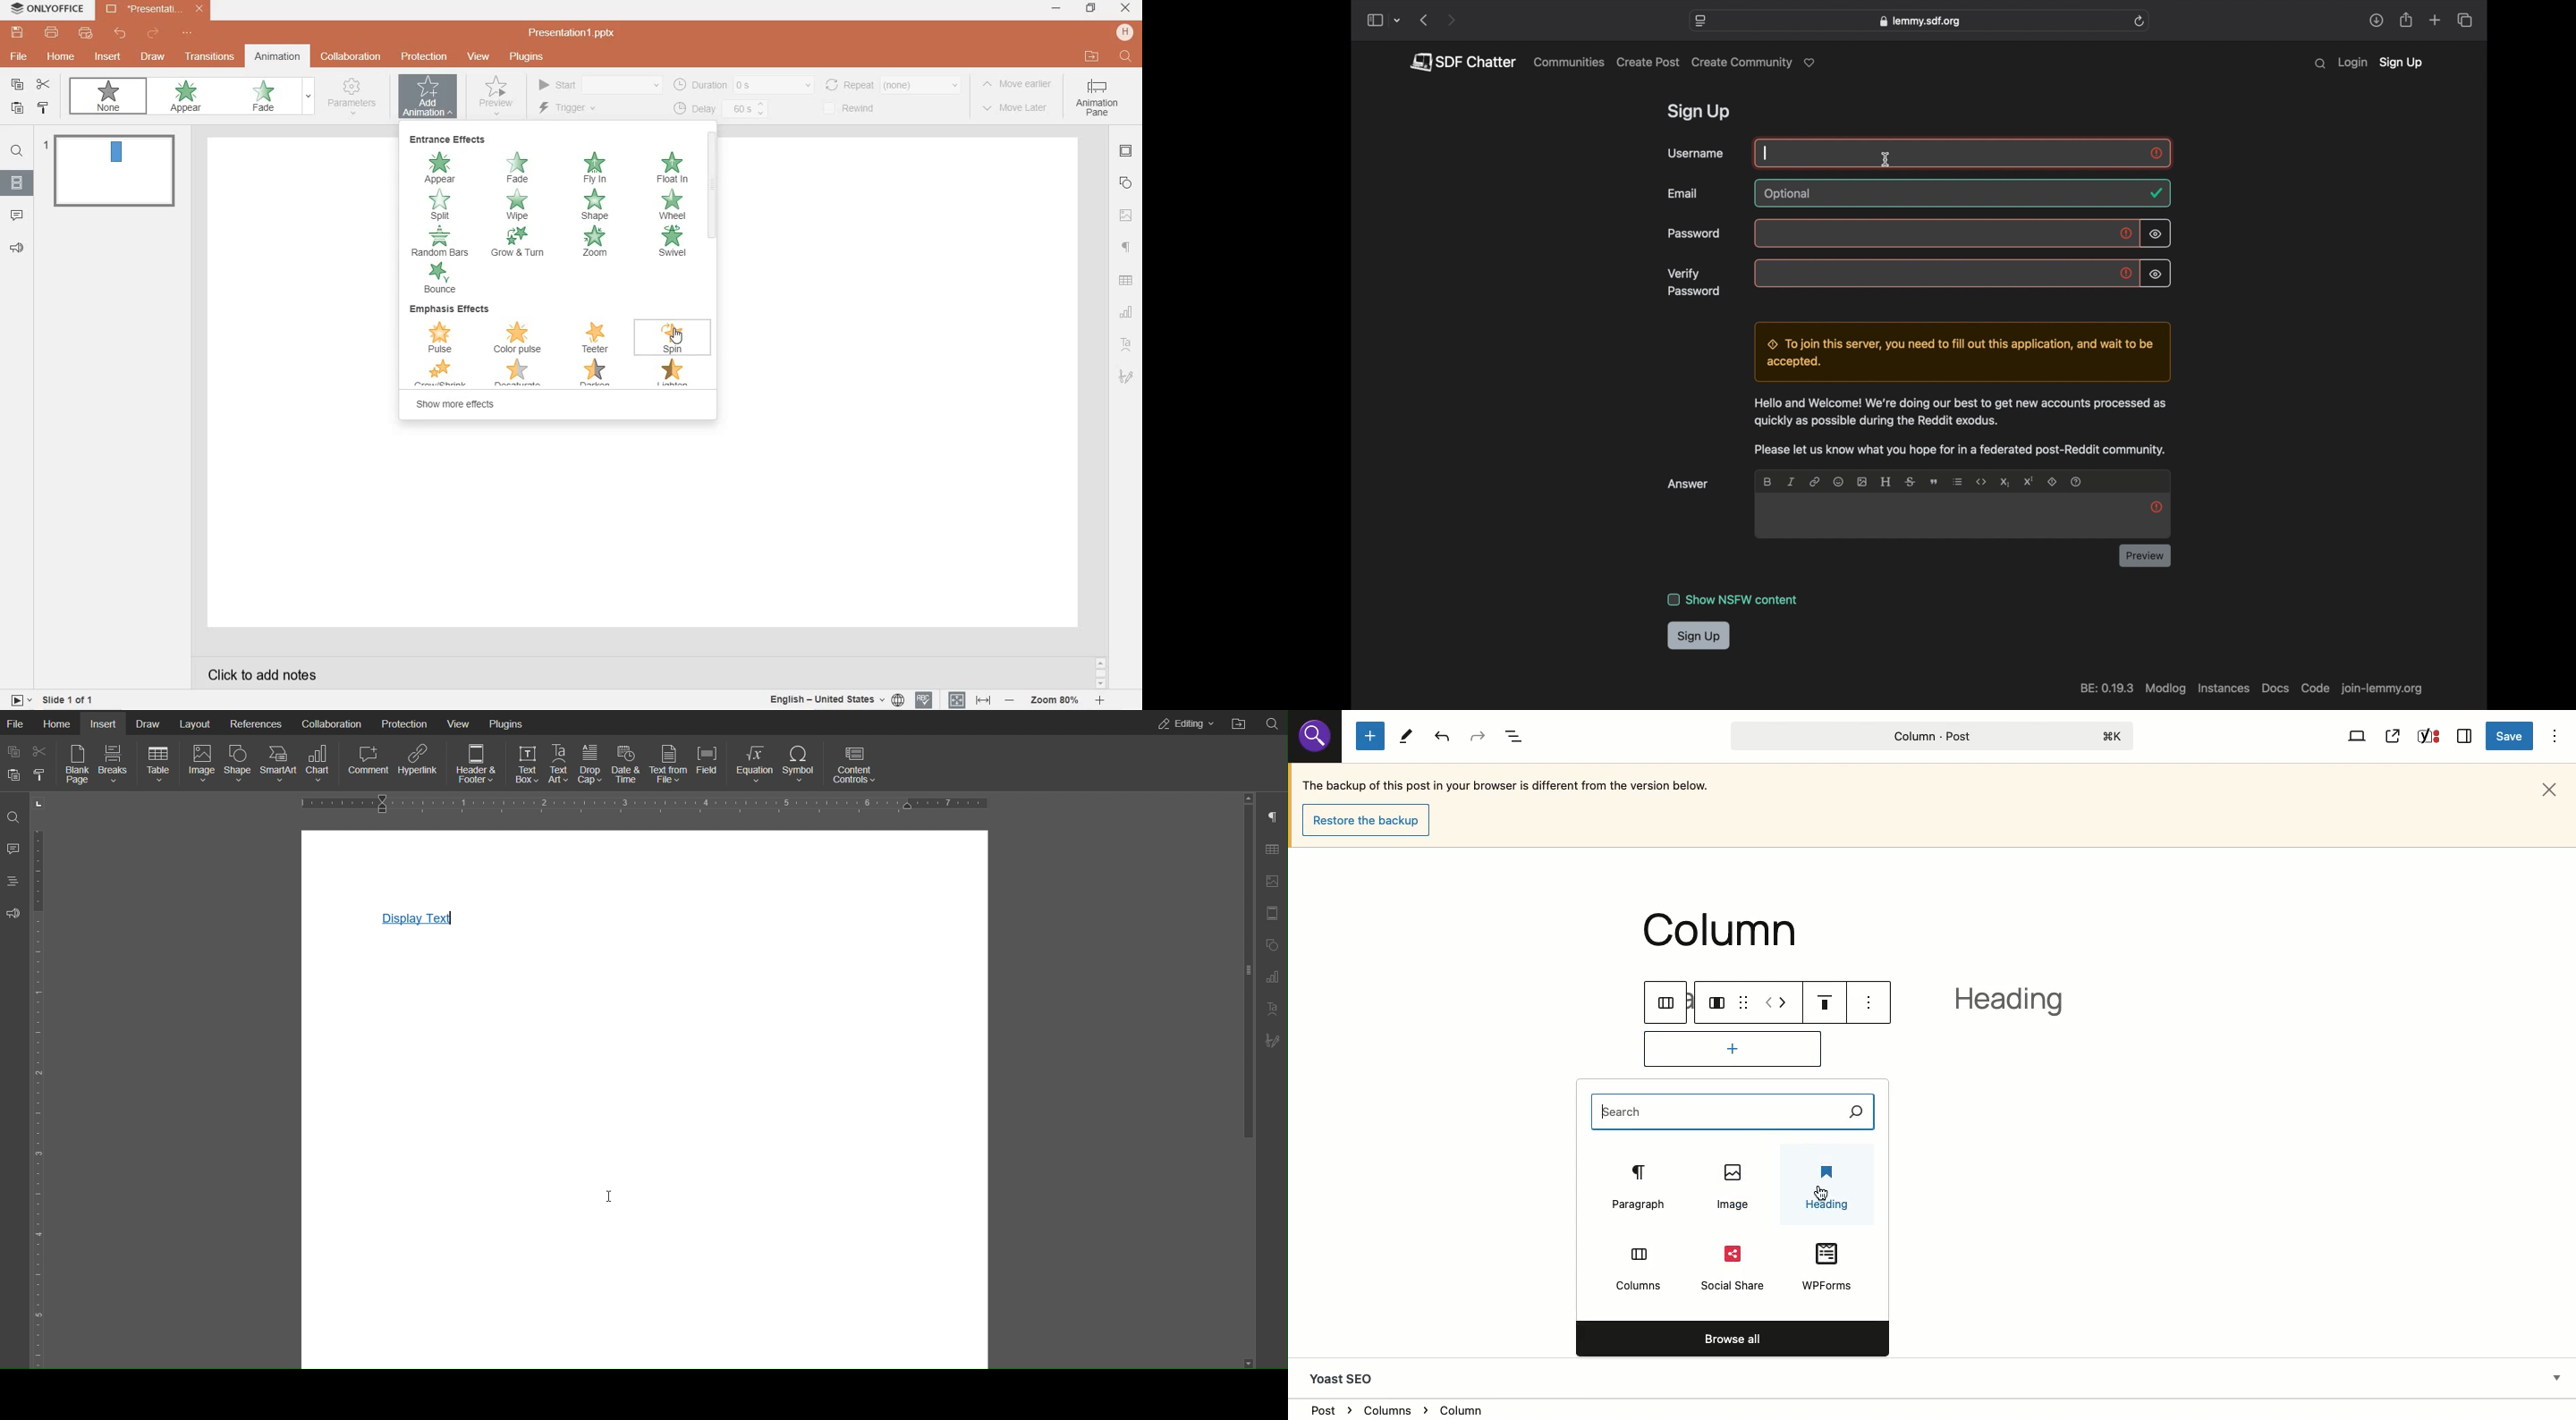 Image resolution: width=2576 pixels, height=1428 pixels. Describe the element at coordinates (1056, 701) in the screenshot. I see `Zoom 80%` at that location.